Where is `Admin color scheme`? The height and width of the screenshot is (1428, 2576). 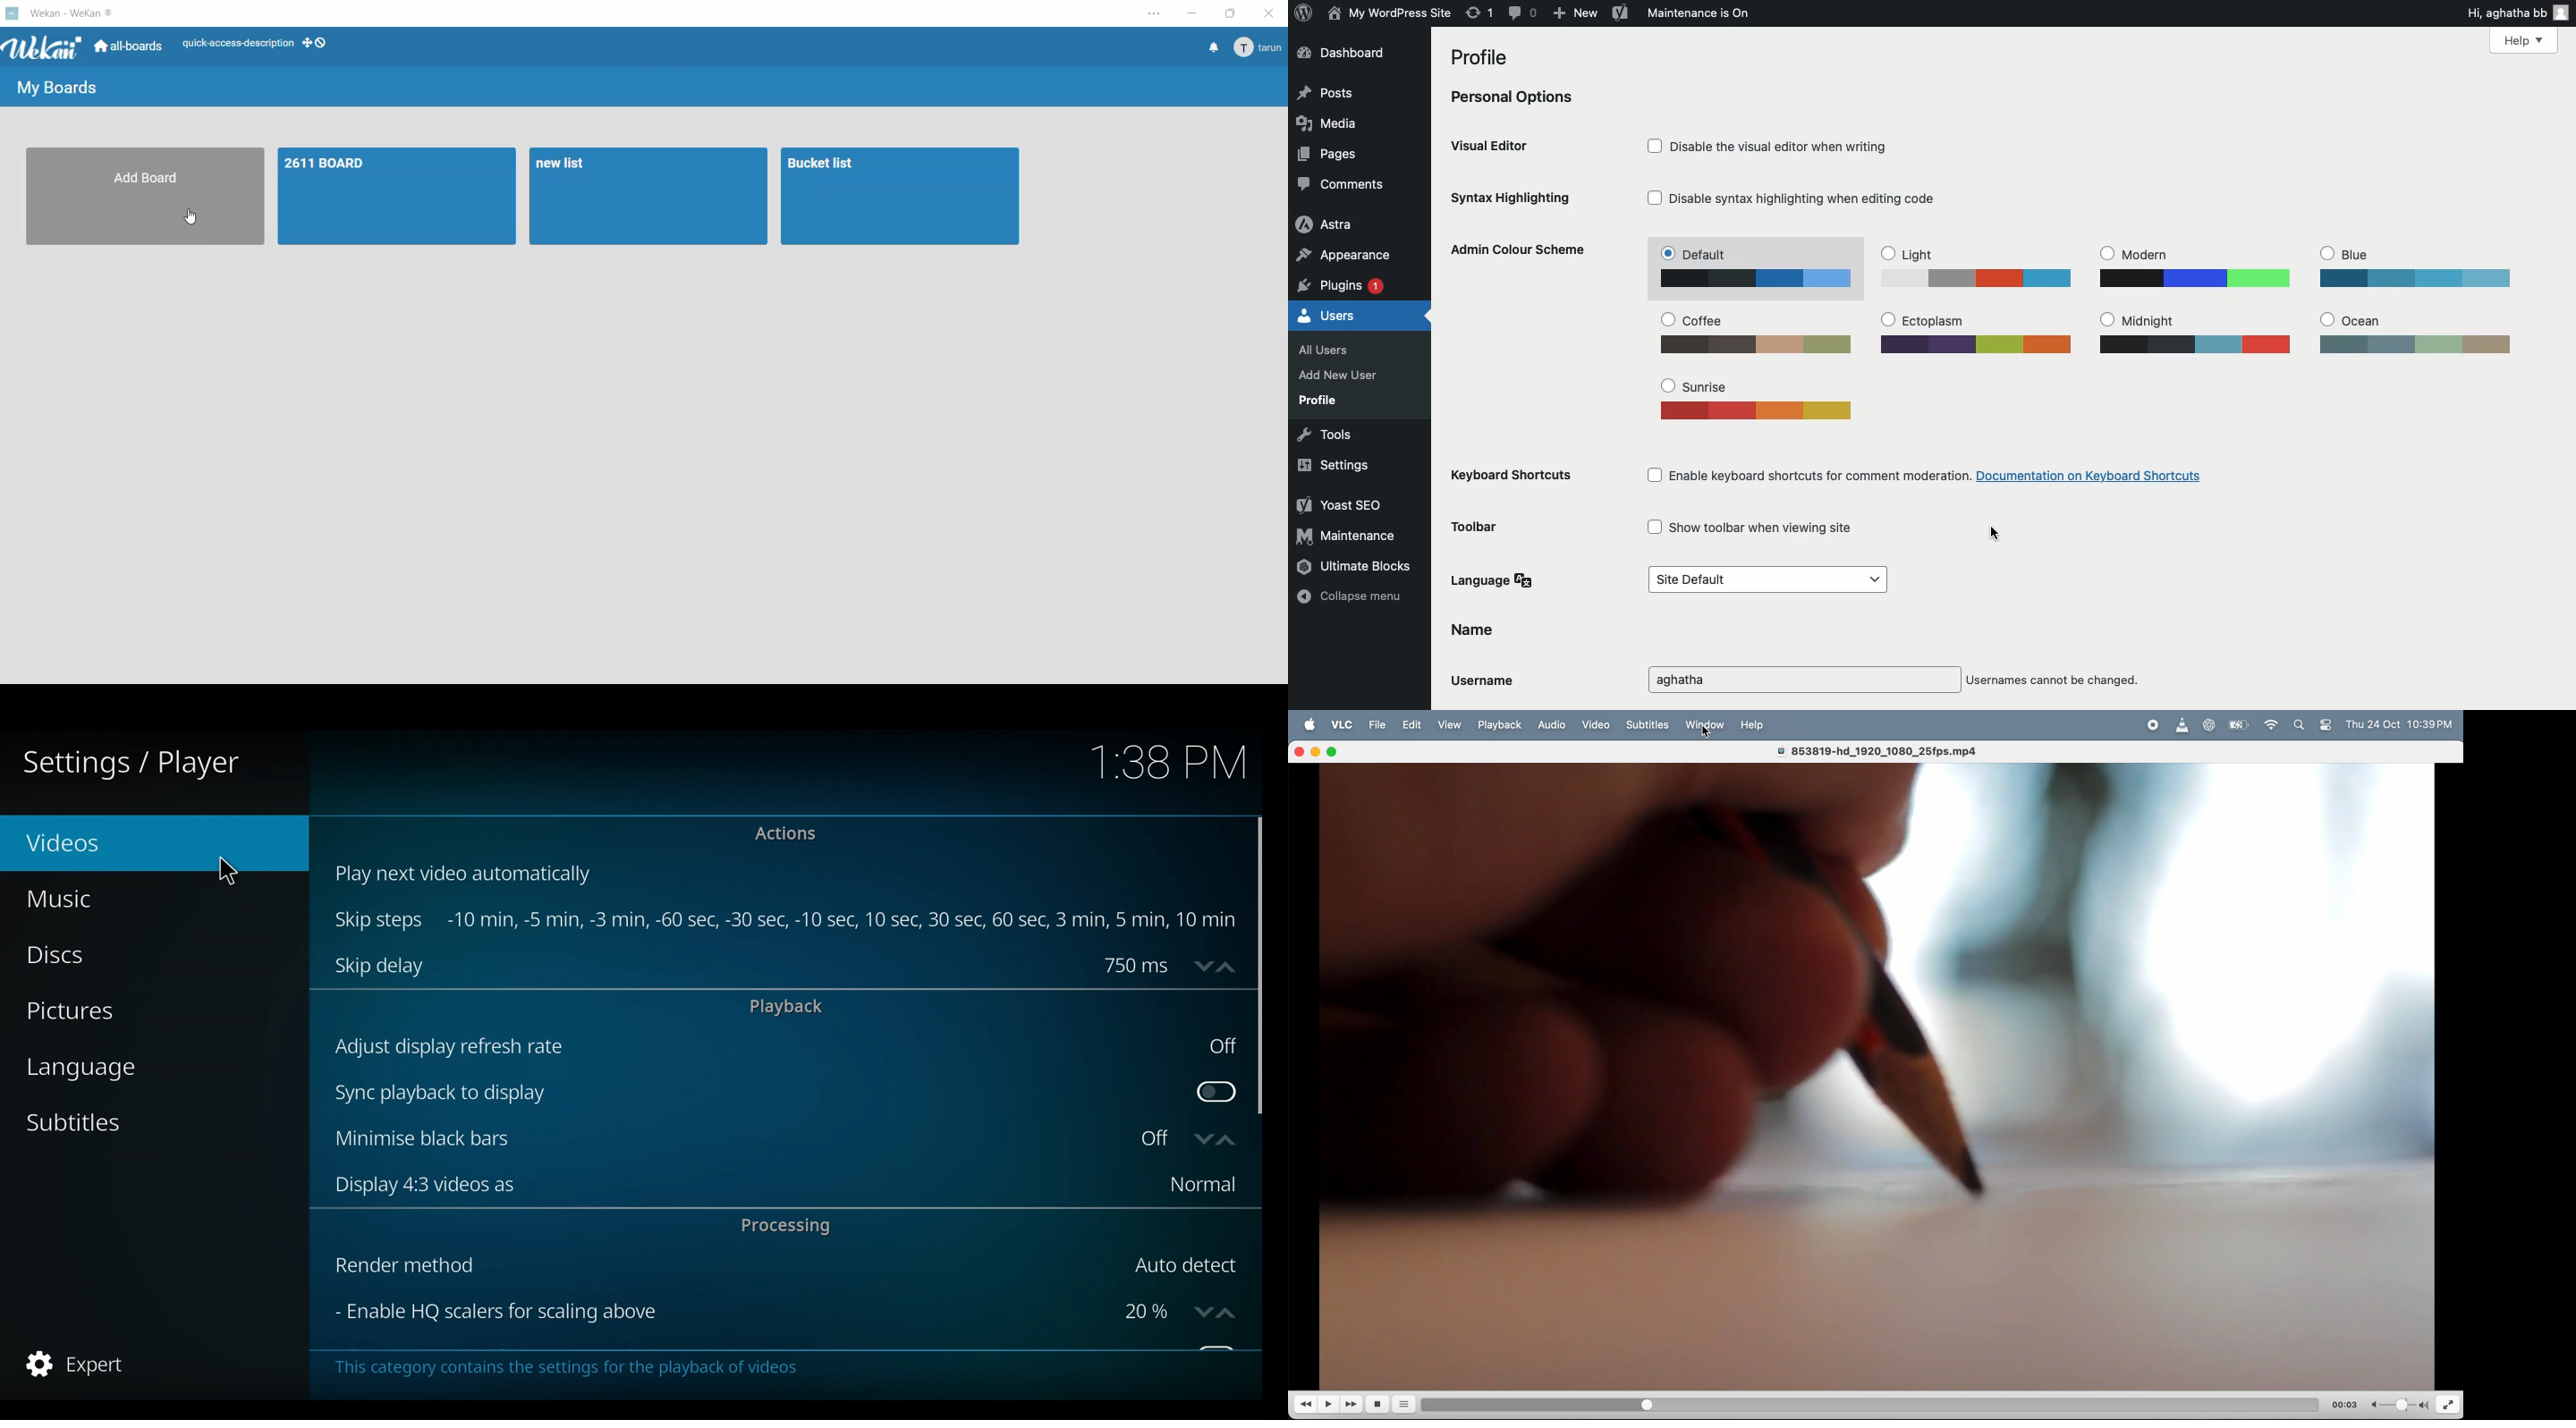 Admin color scheme is located at coordinates (1521, 249).